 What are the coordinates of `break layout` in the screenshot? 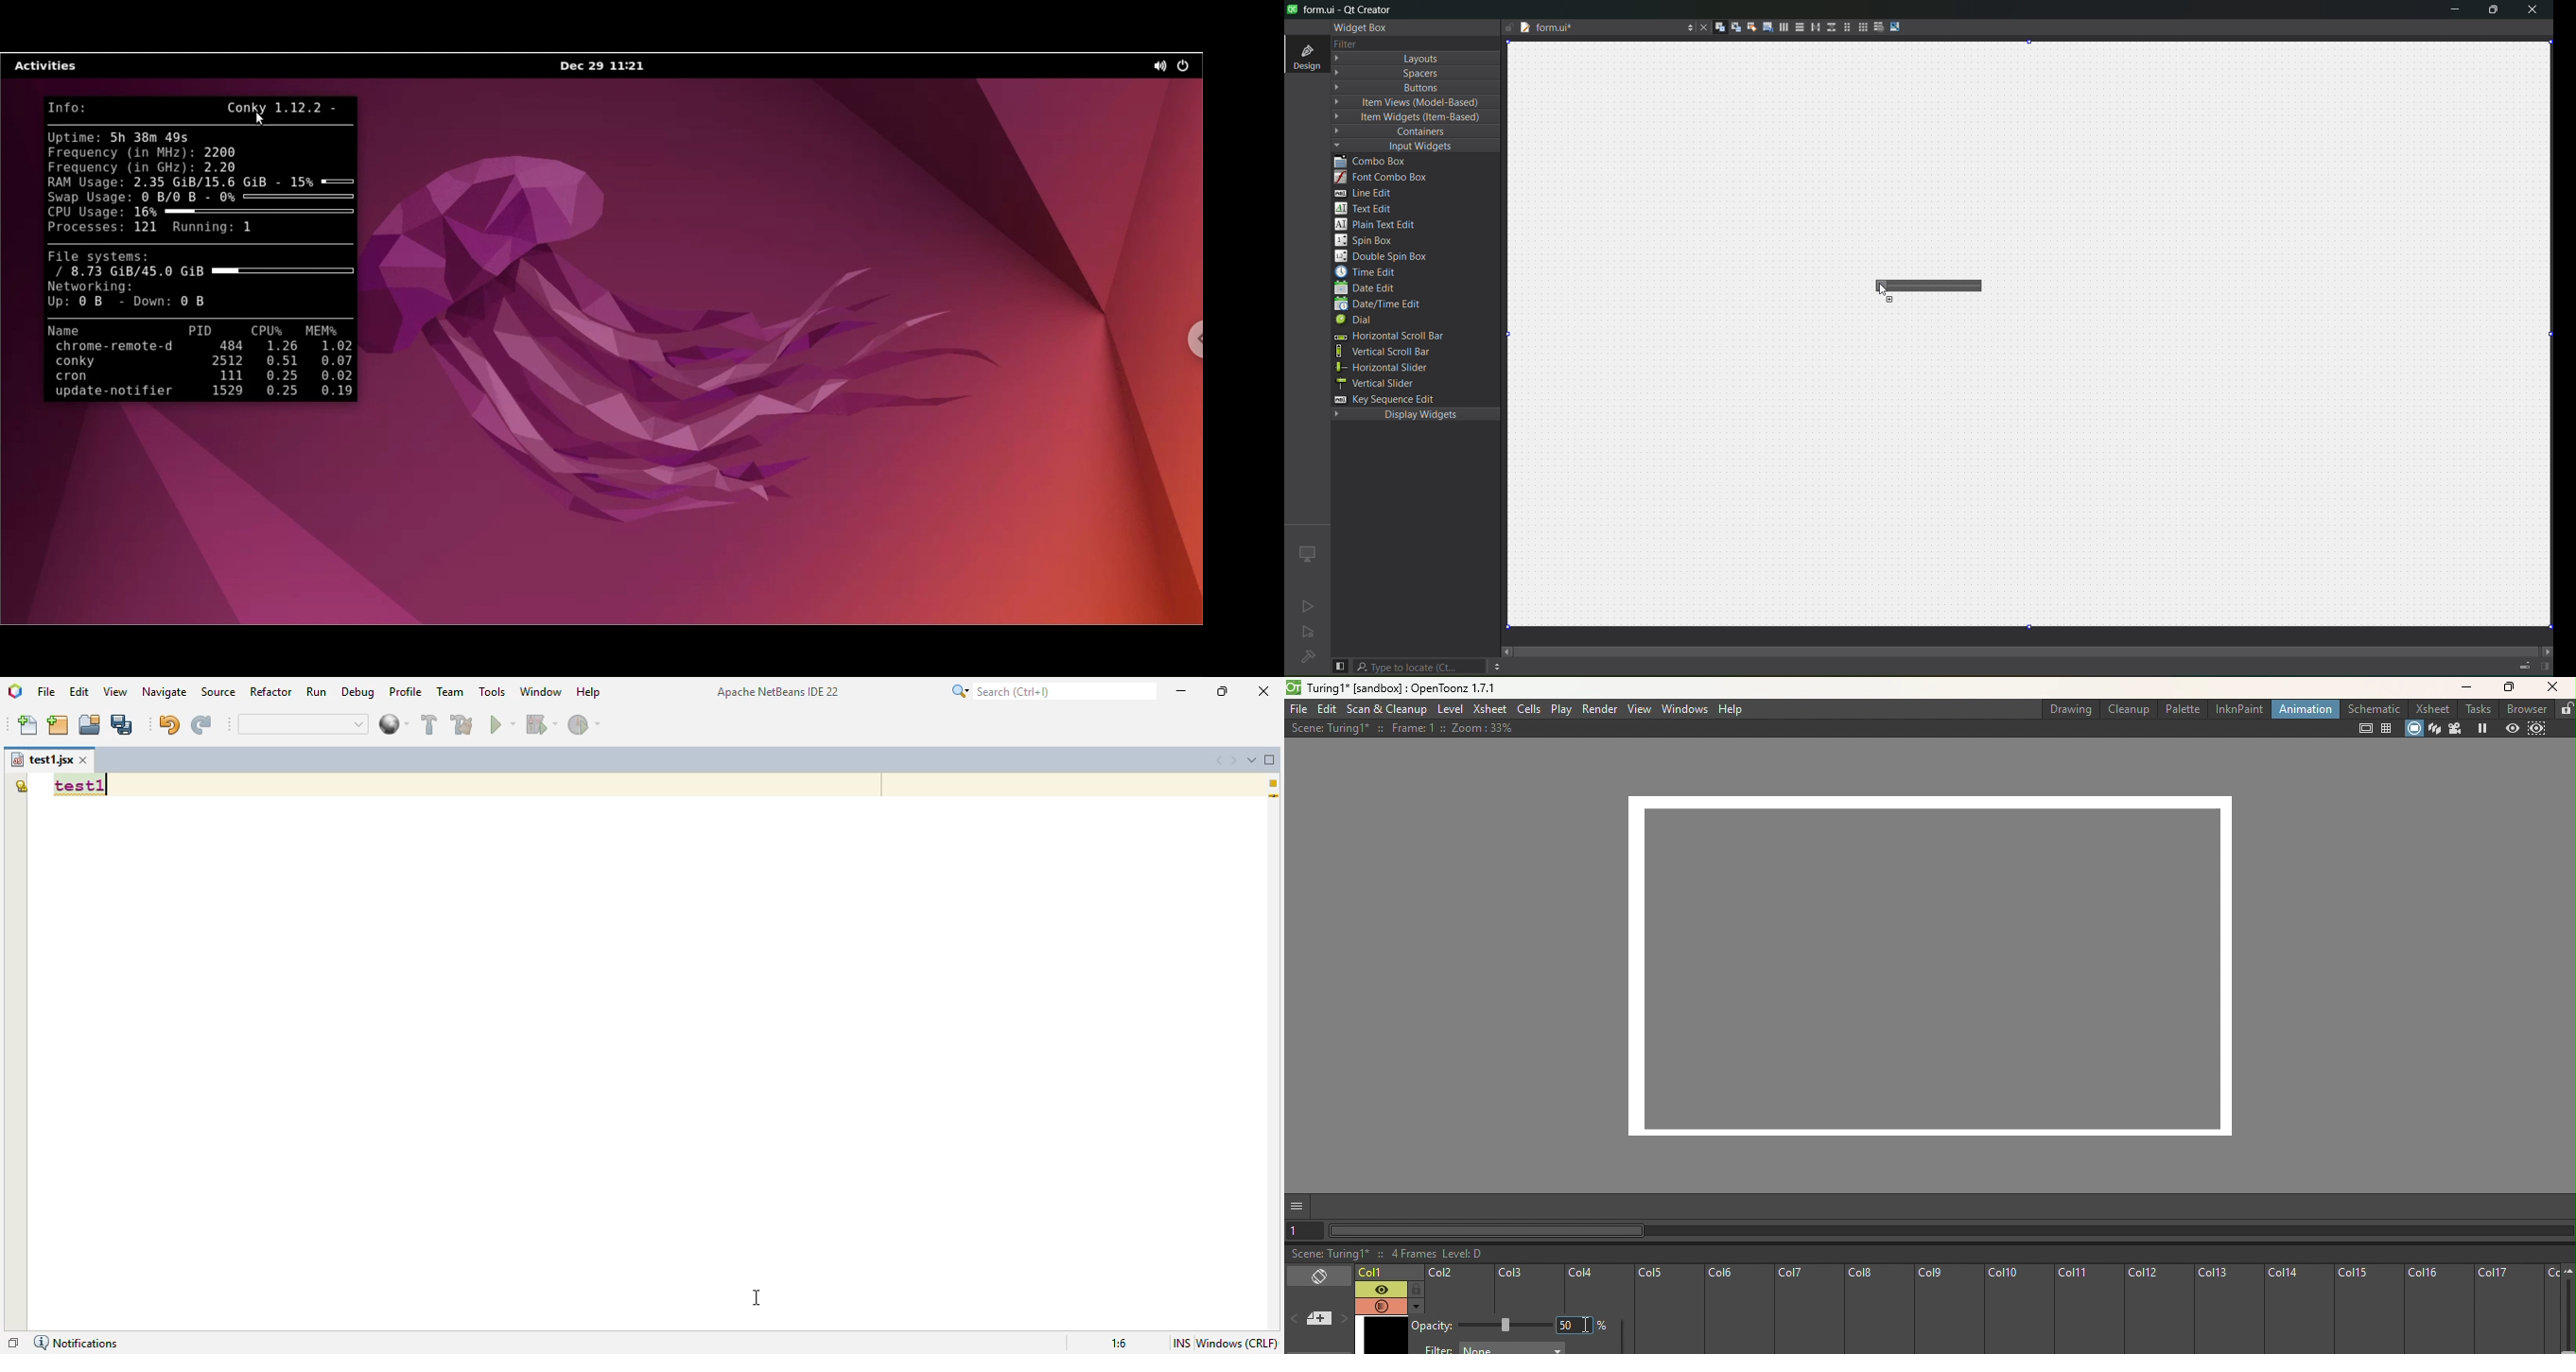 It's located at (1881, 27).